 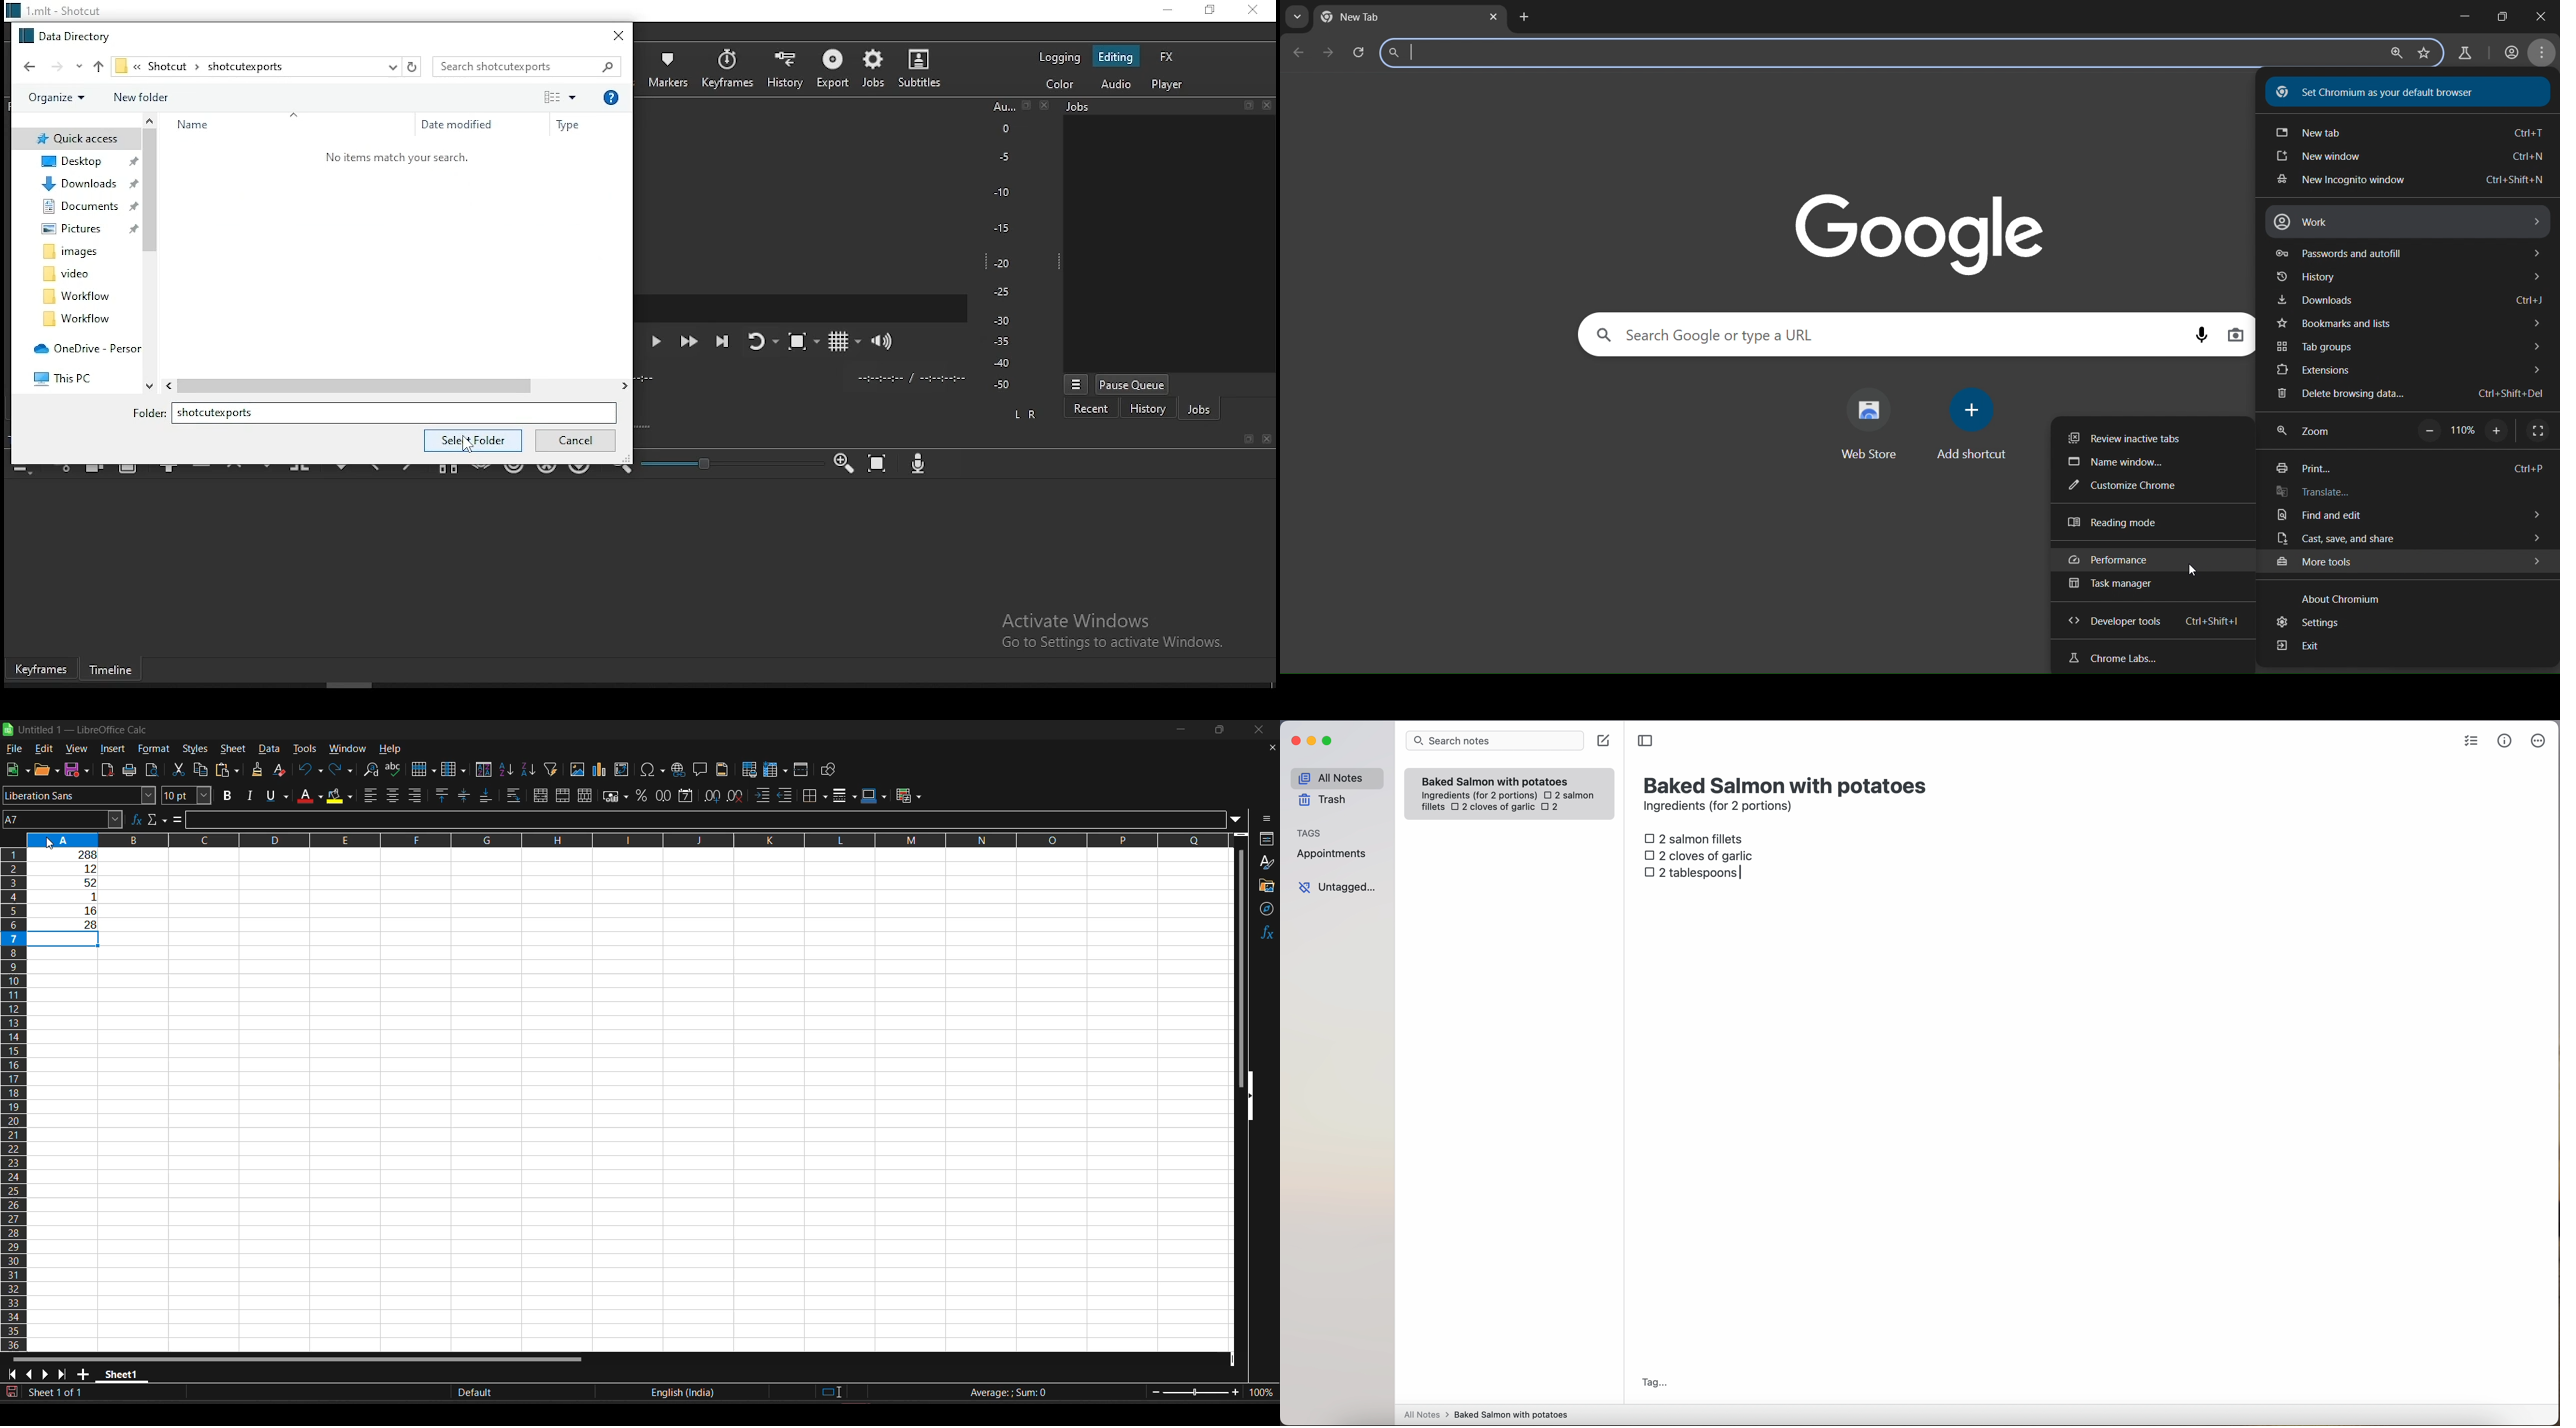 I want to click on 2 tablespoons, so click(x=1694, y=871).